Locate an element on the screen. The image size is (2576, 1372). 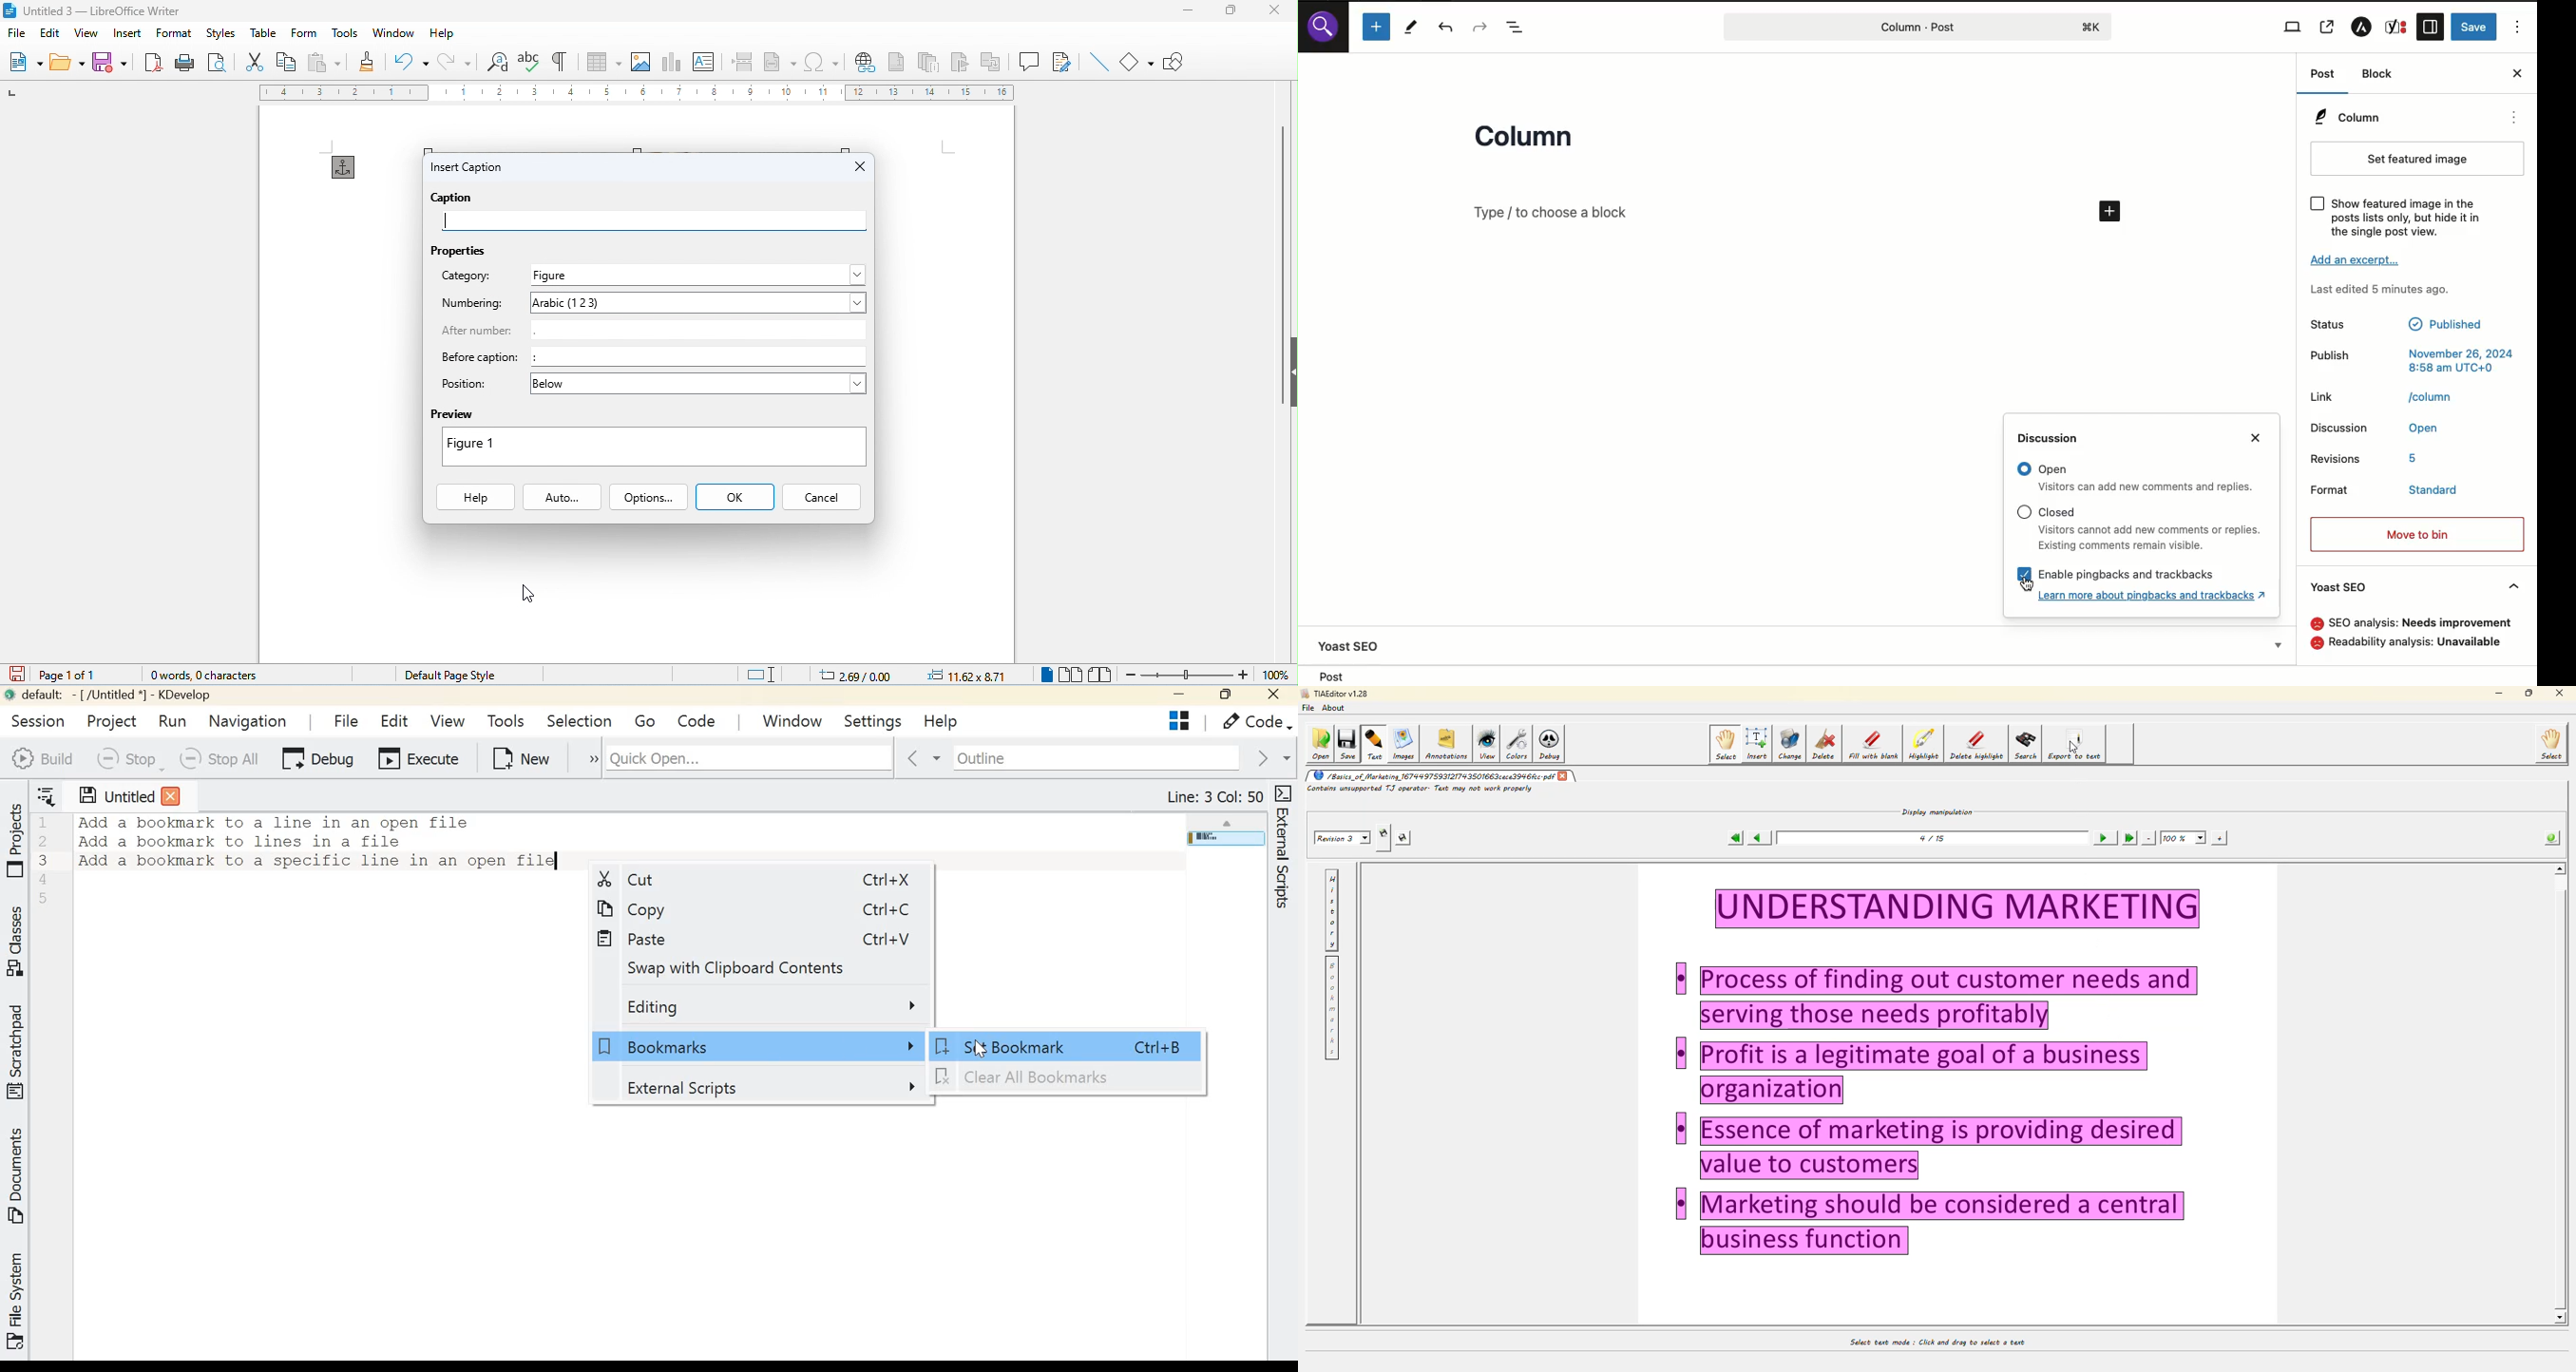
basic shapes is located at coordinates (1138, 61).